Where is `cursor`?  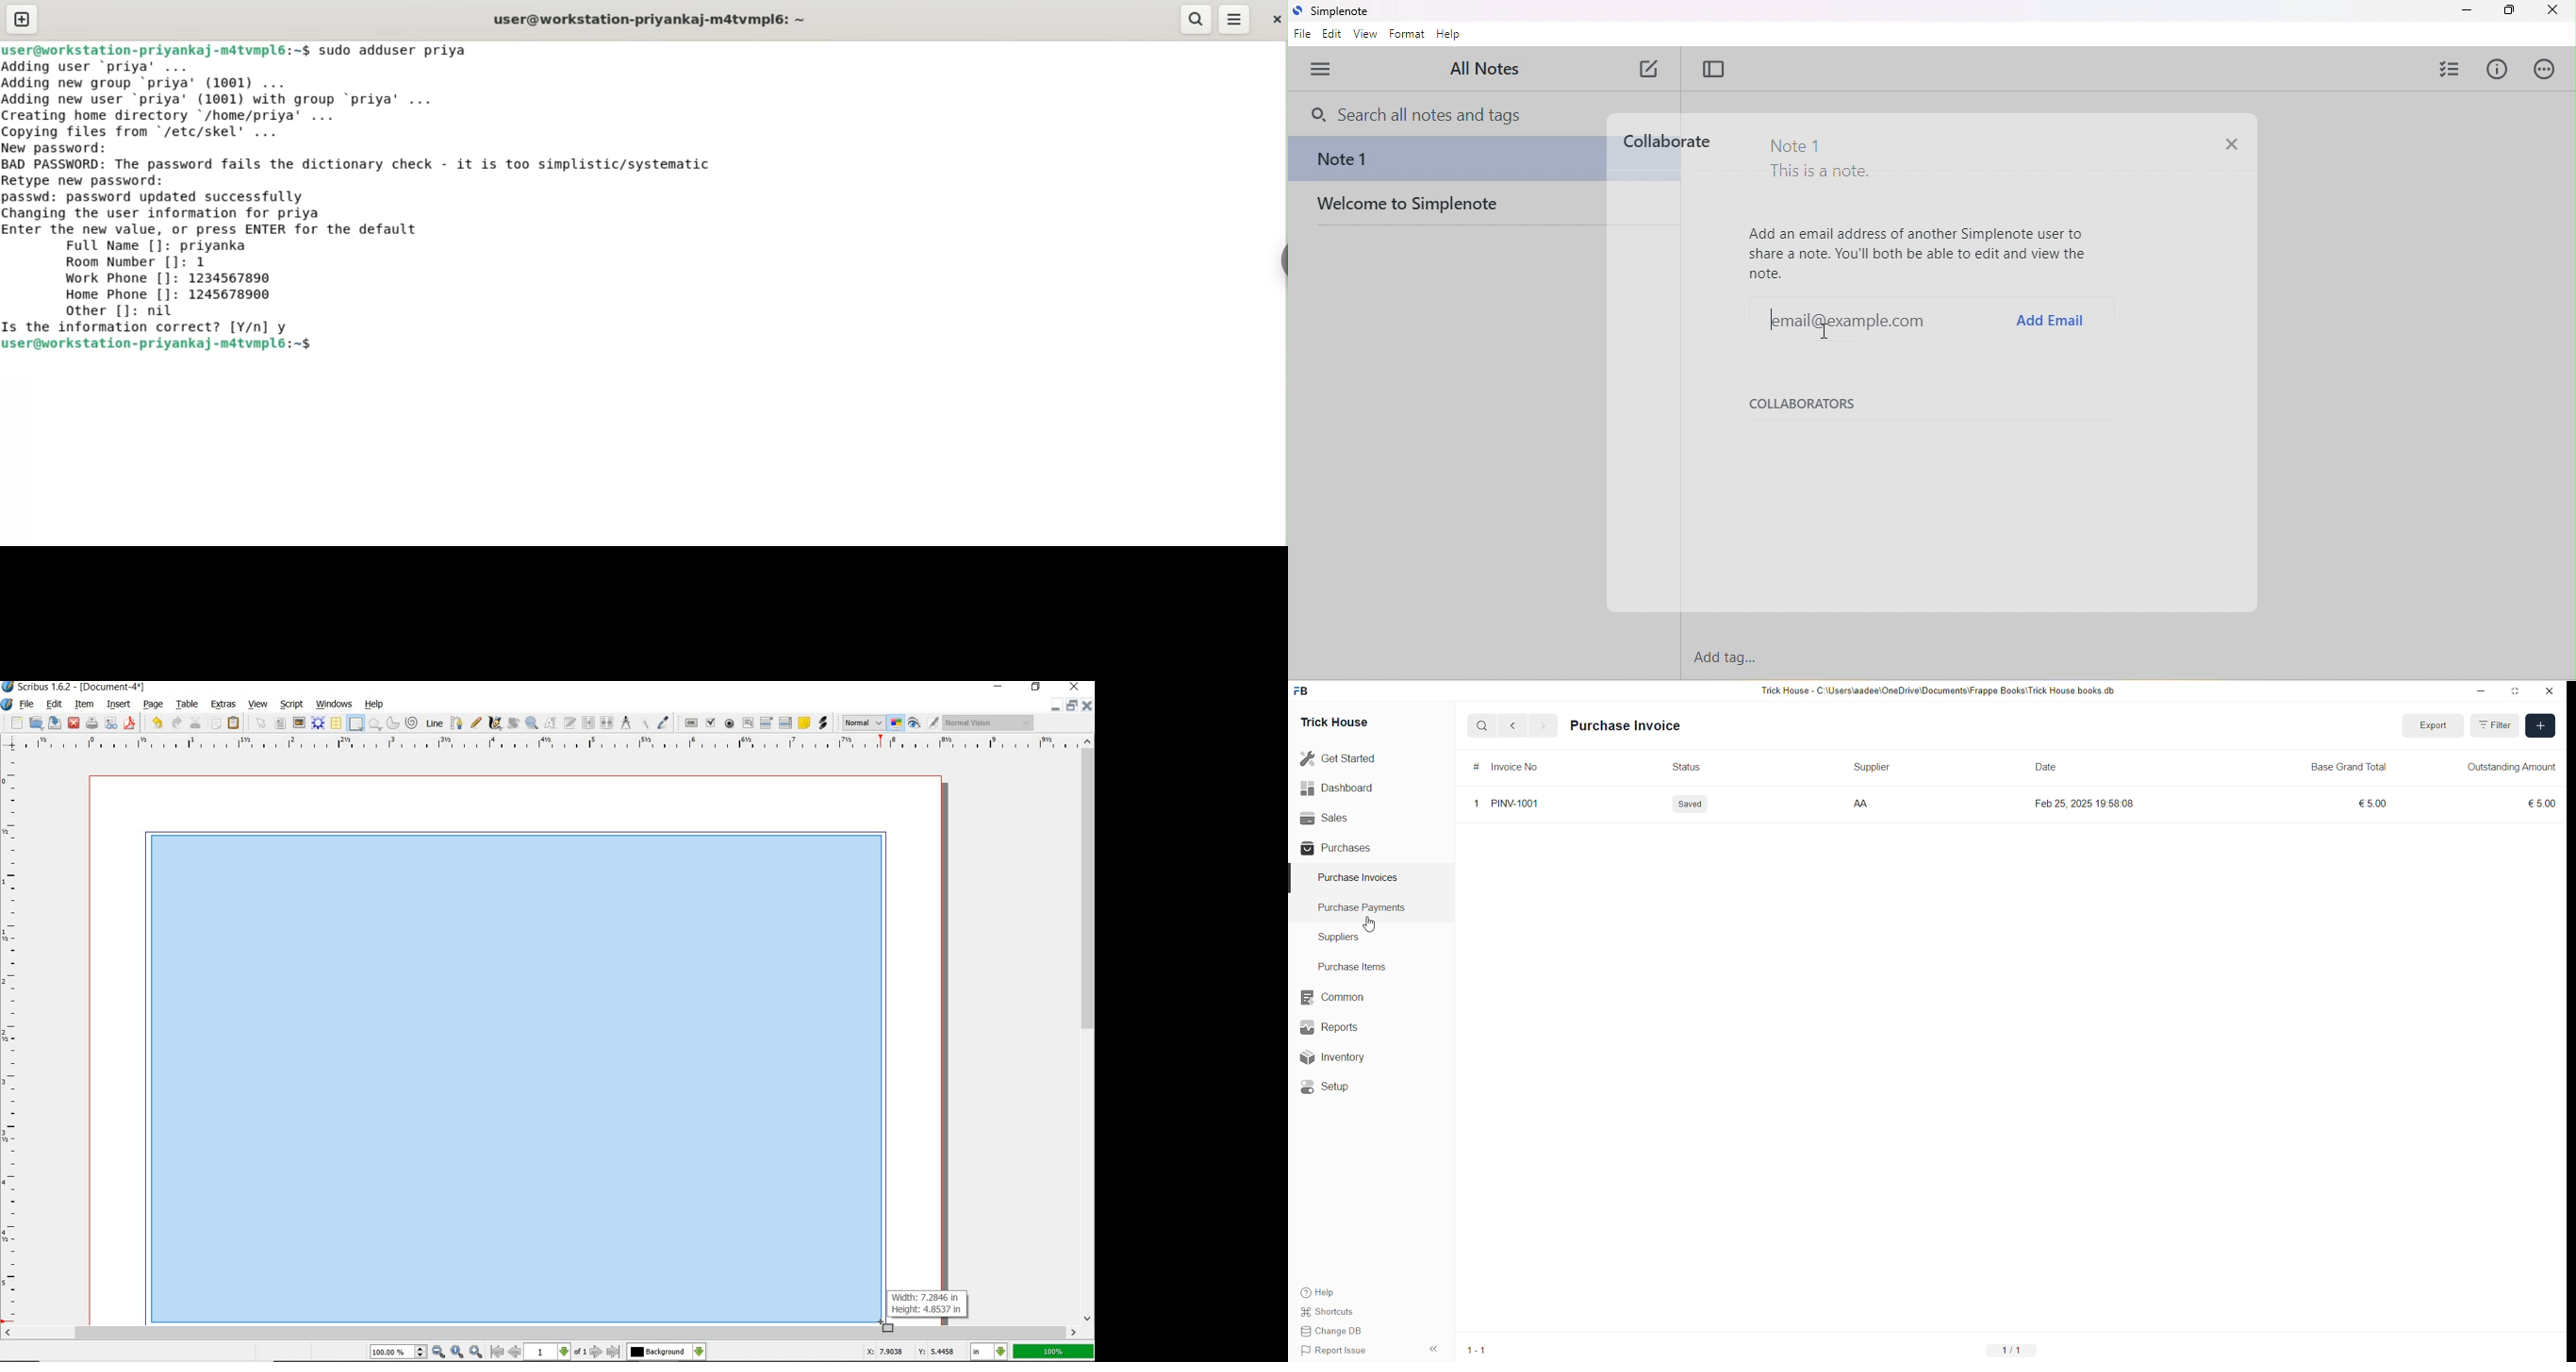
cursor is located at coordinates (1371, 924).